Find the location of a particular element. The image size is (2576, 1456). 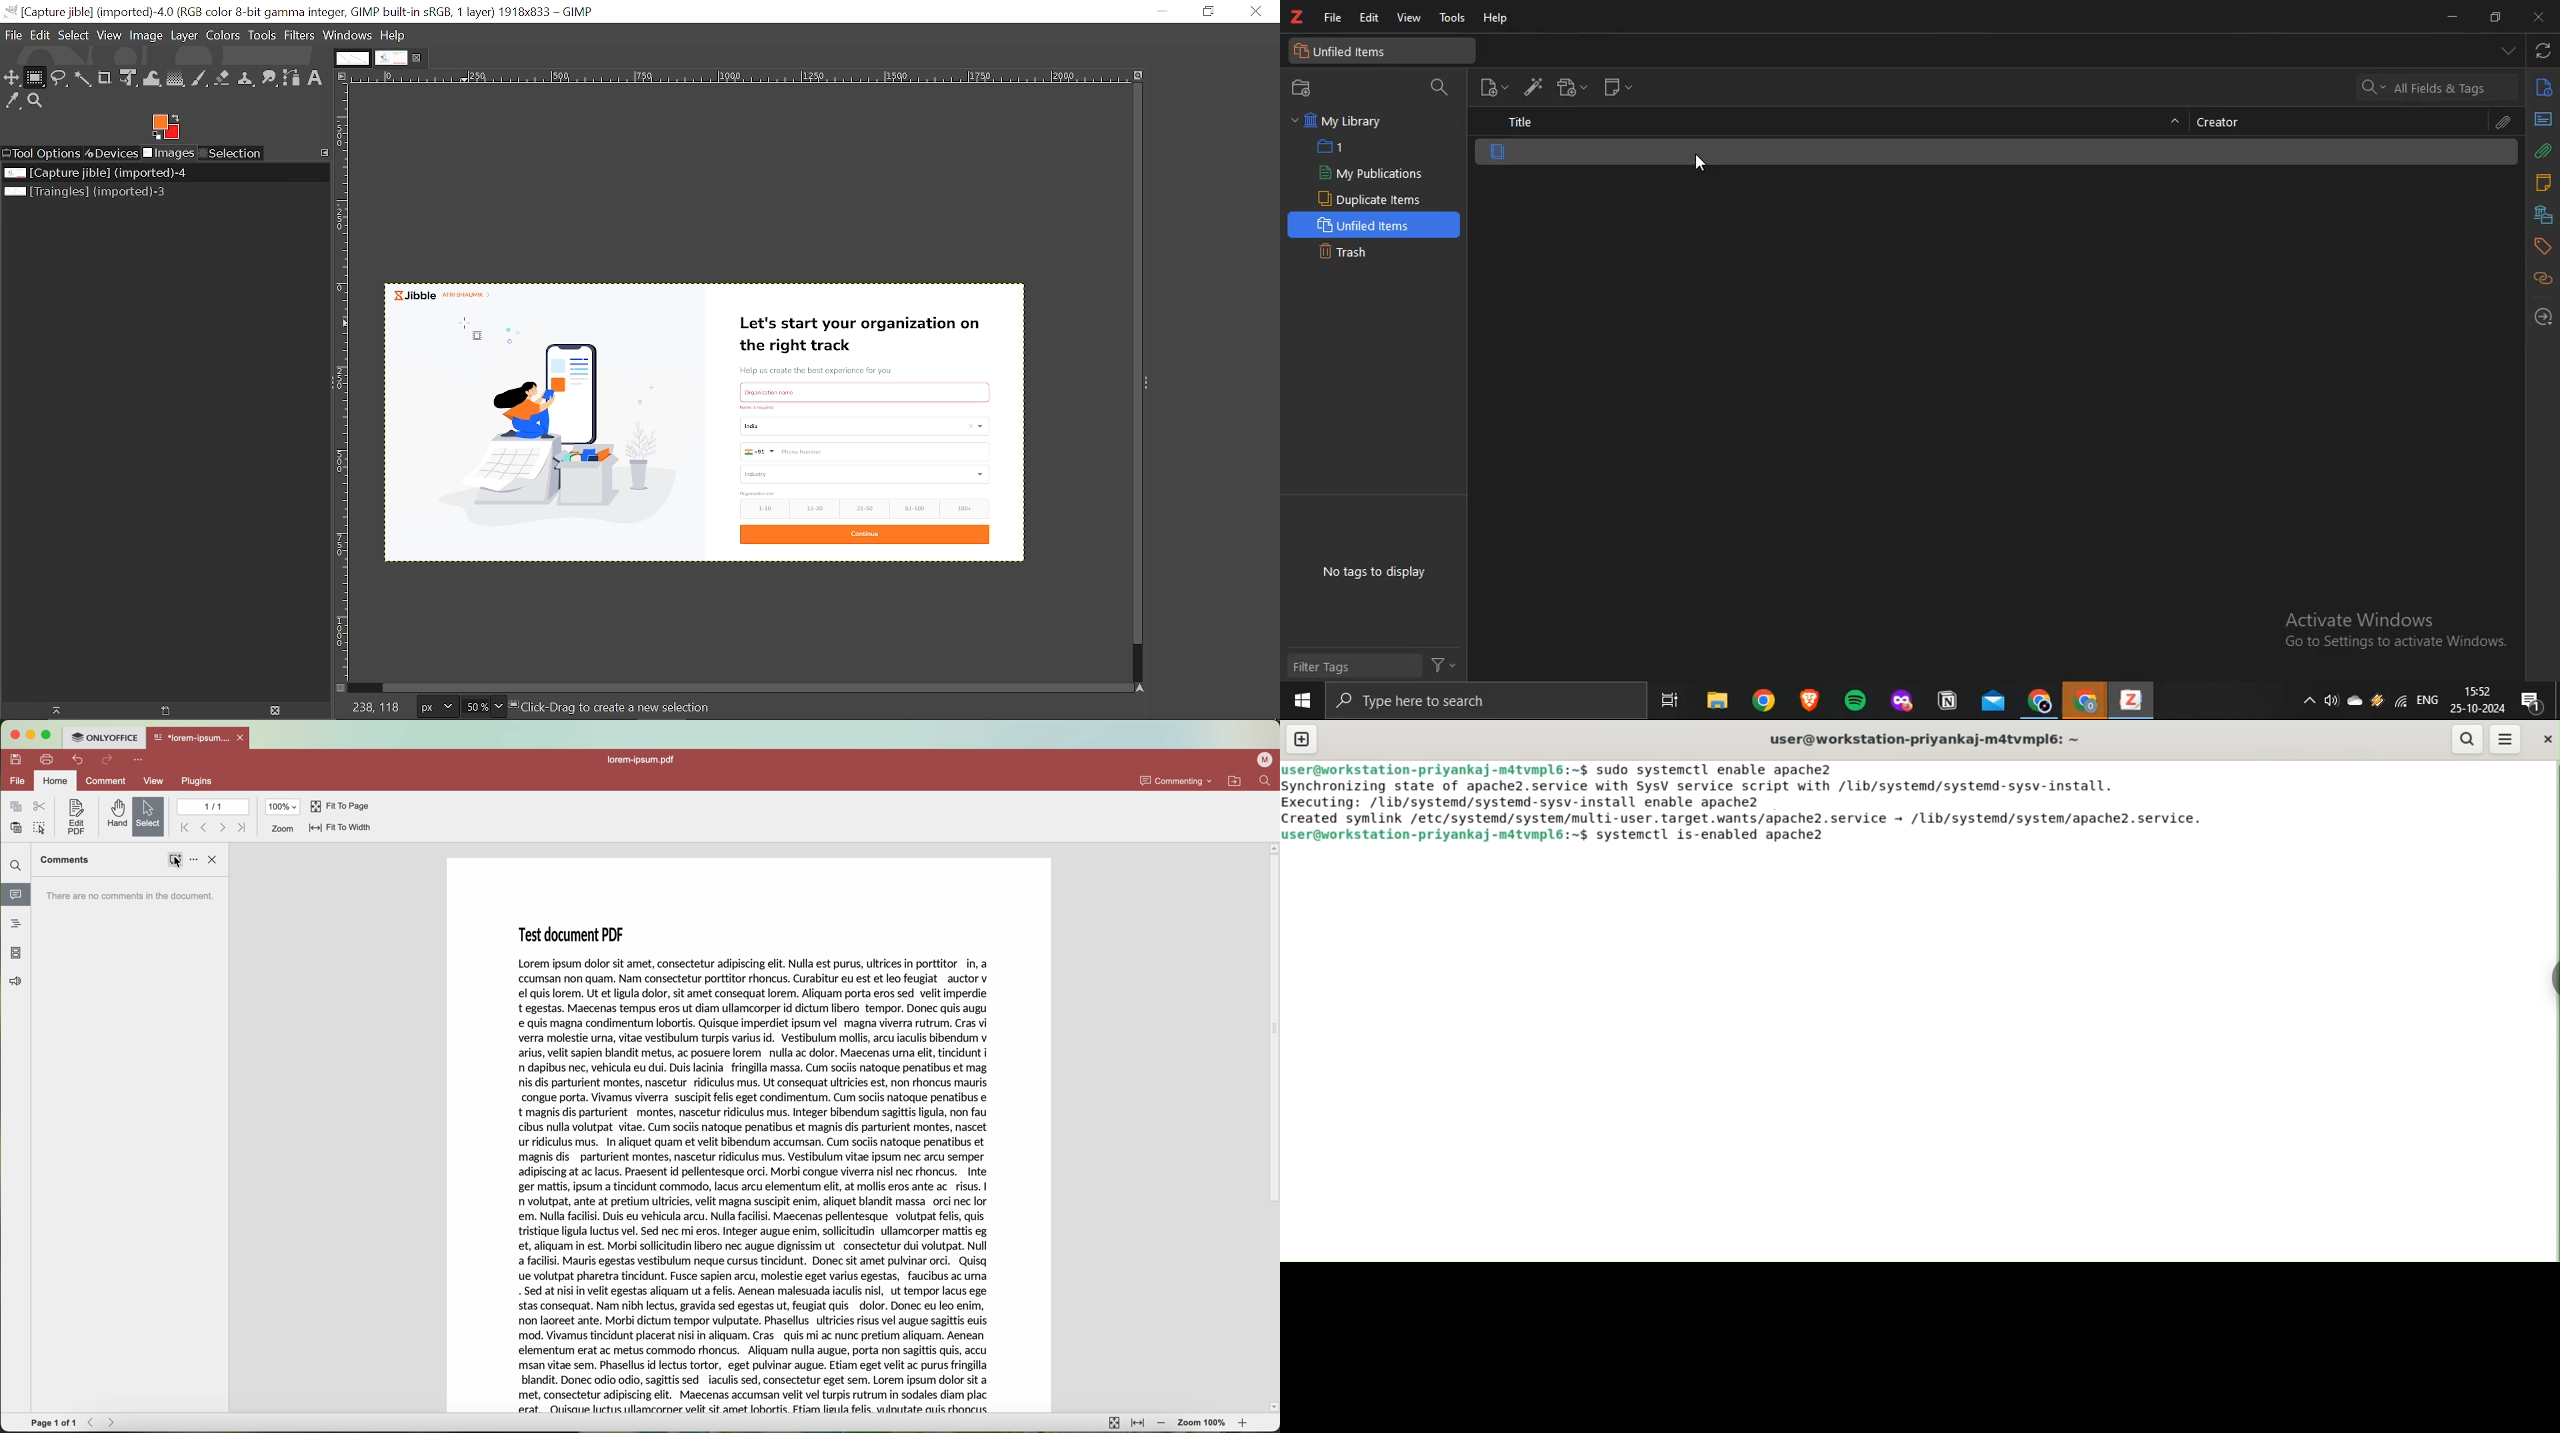

Zoom options is located at coordinates (500, 705).